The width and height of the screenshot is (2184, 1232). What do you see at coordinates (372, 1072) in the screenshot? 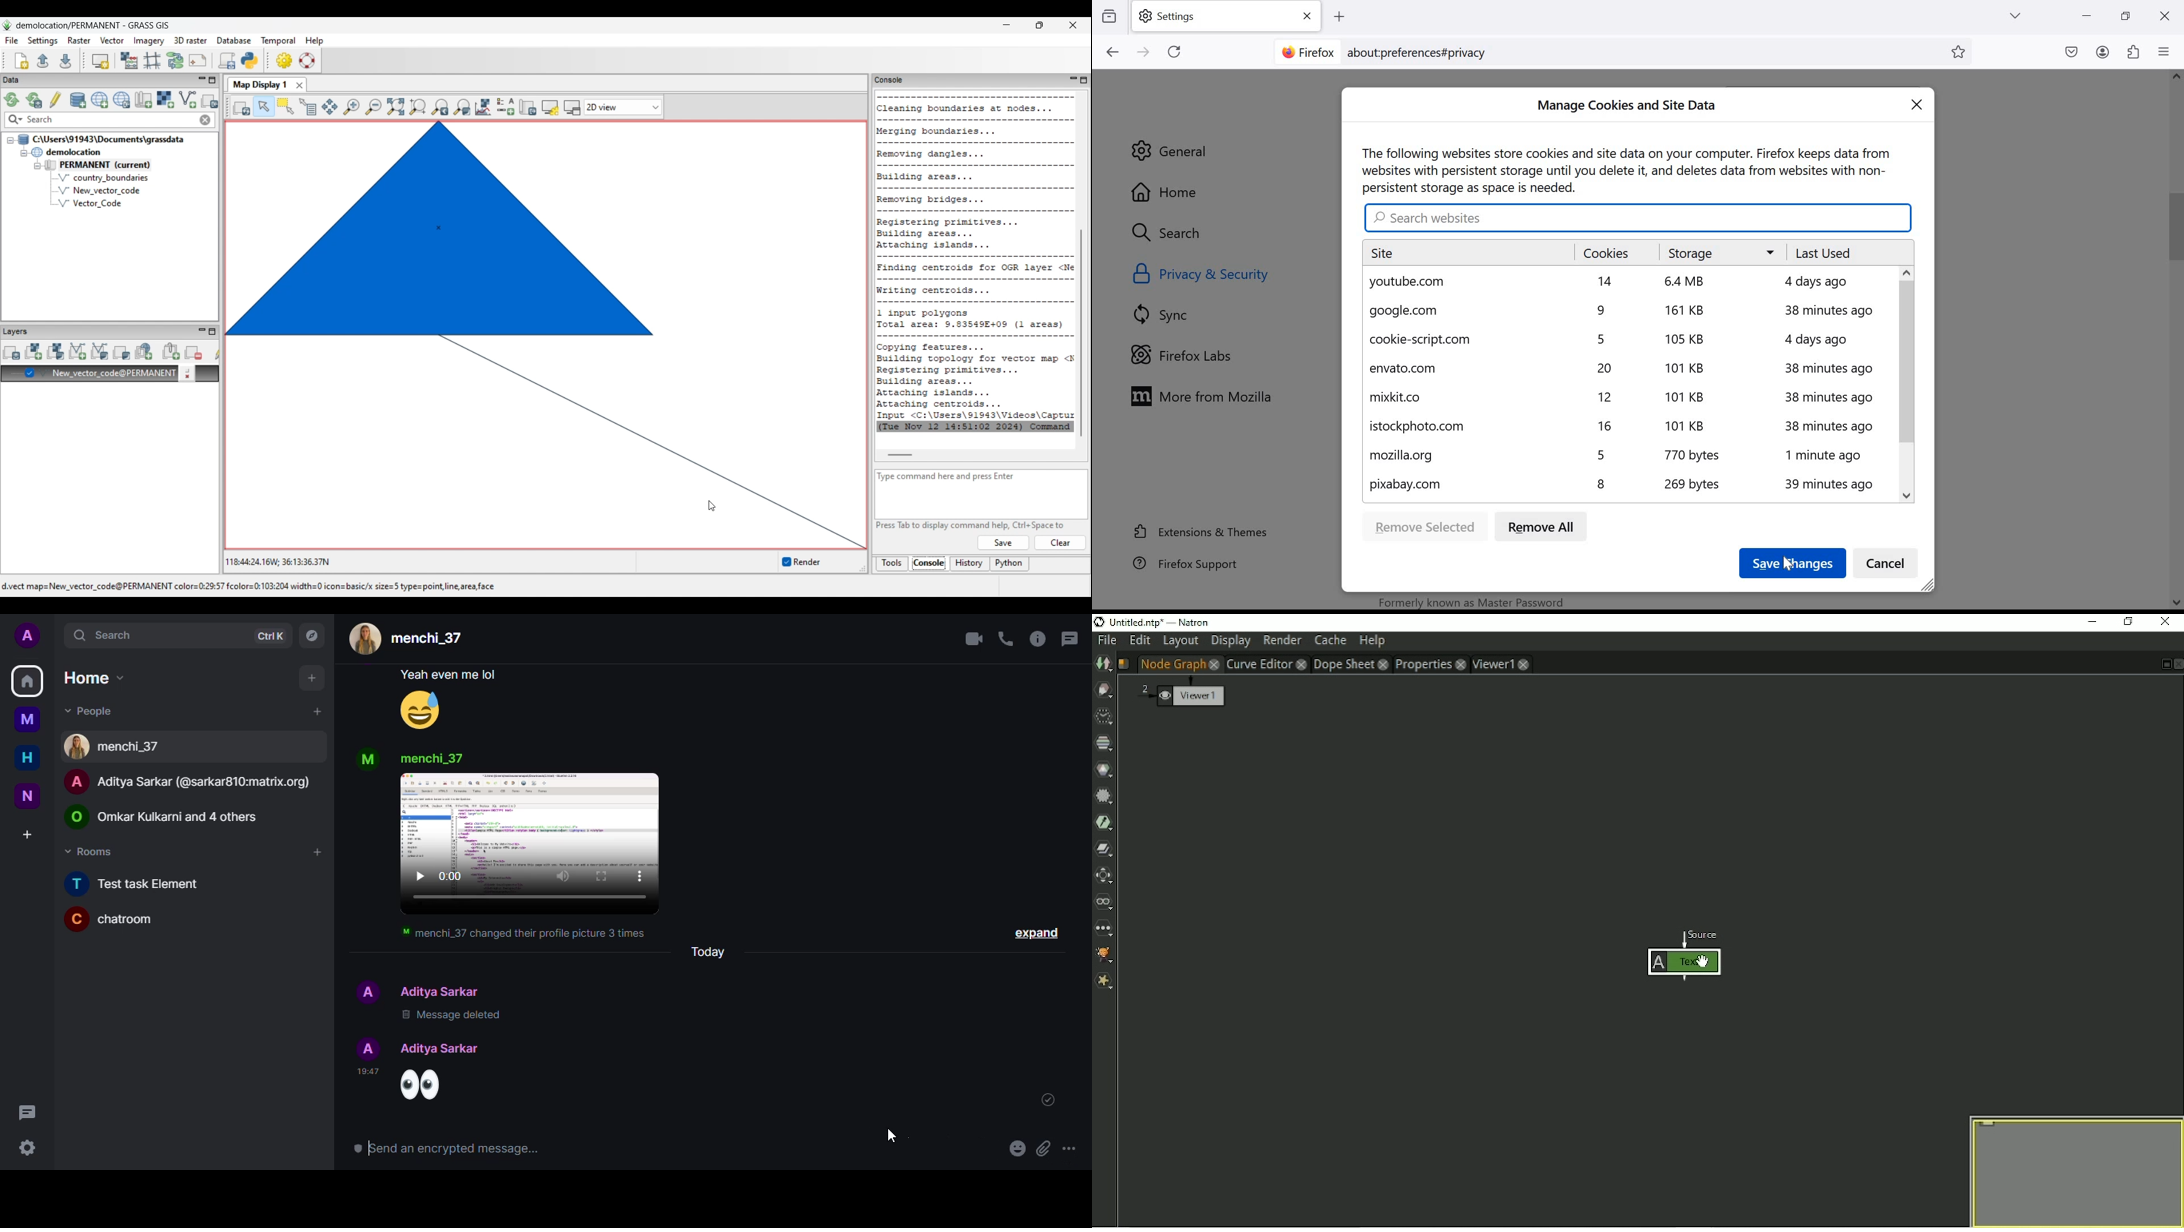
I see `time` at bounding box center [372, 1072].